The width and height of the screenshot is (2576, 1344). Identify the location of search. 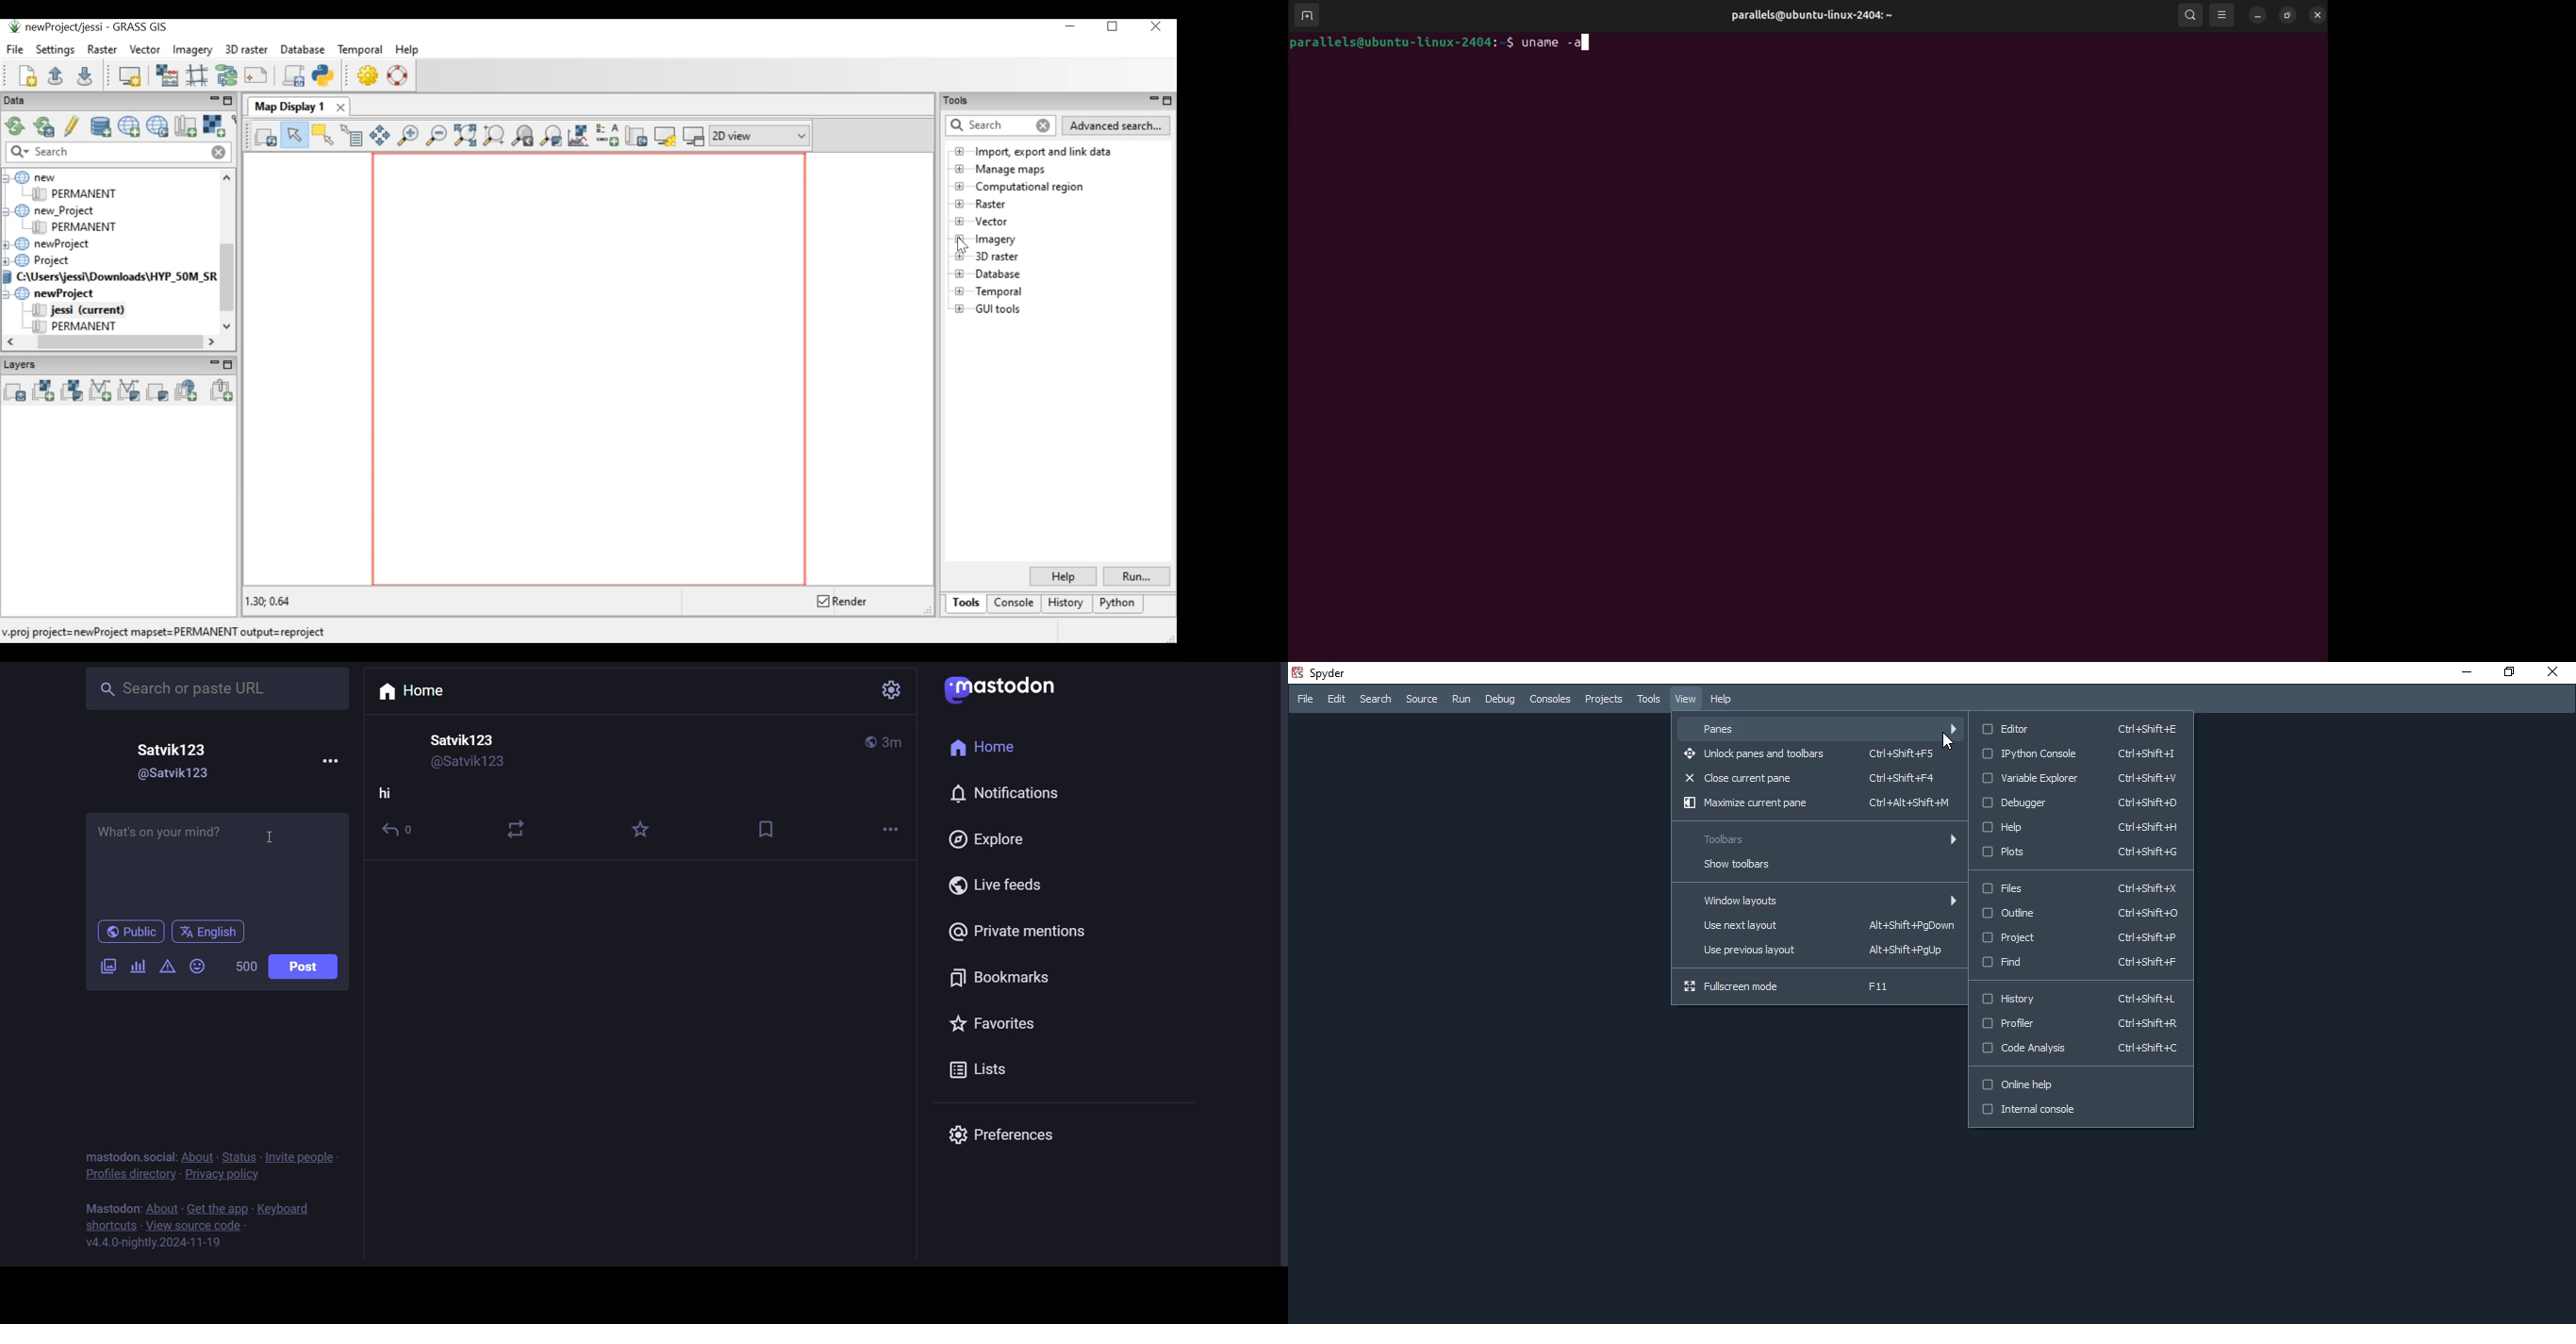
(1376, 700).